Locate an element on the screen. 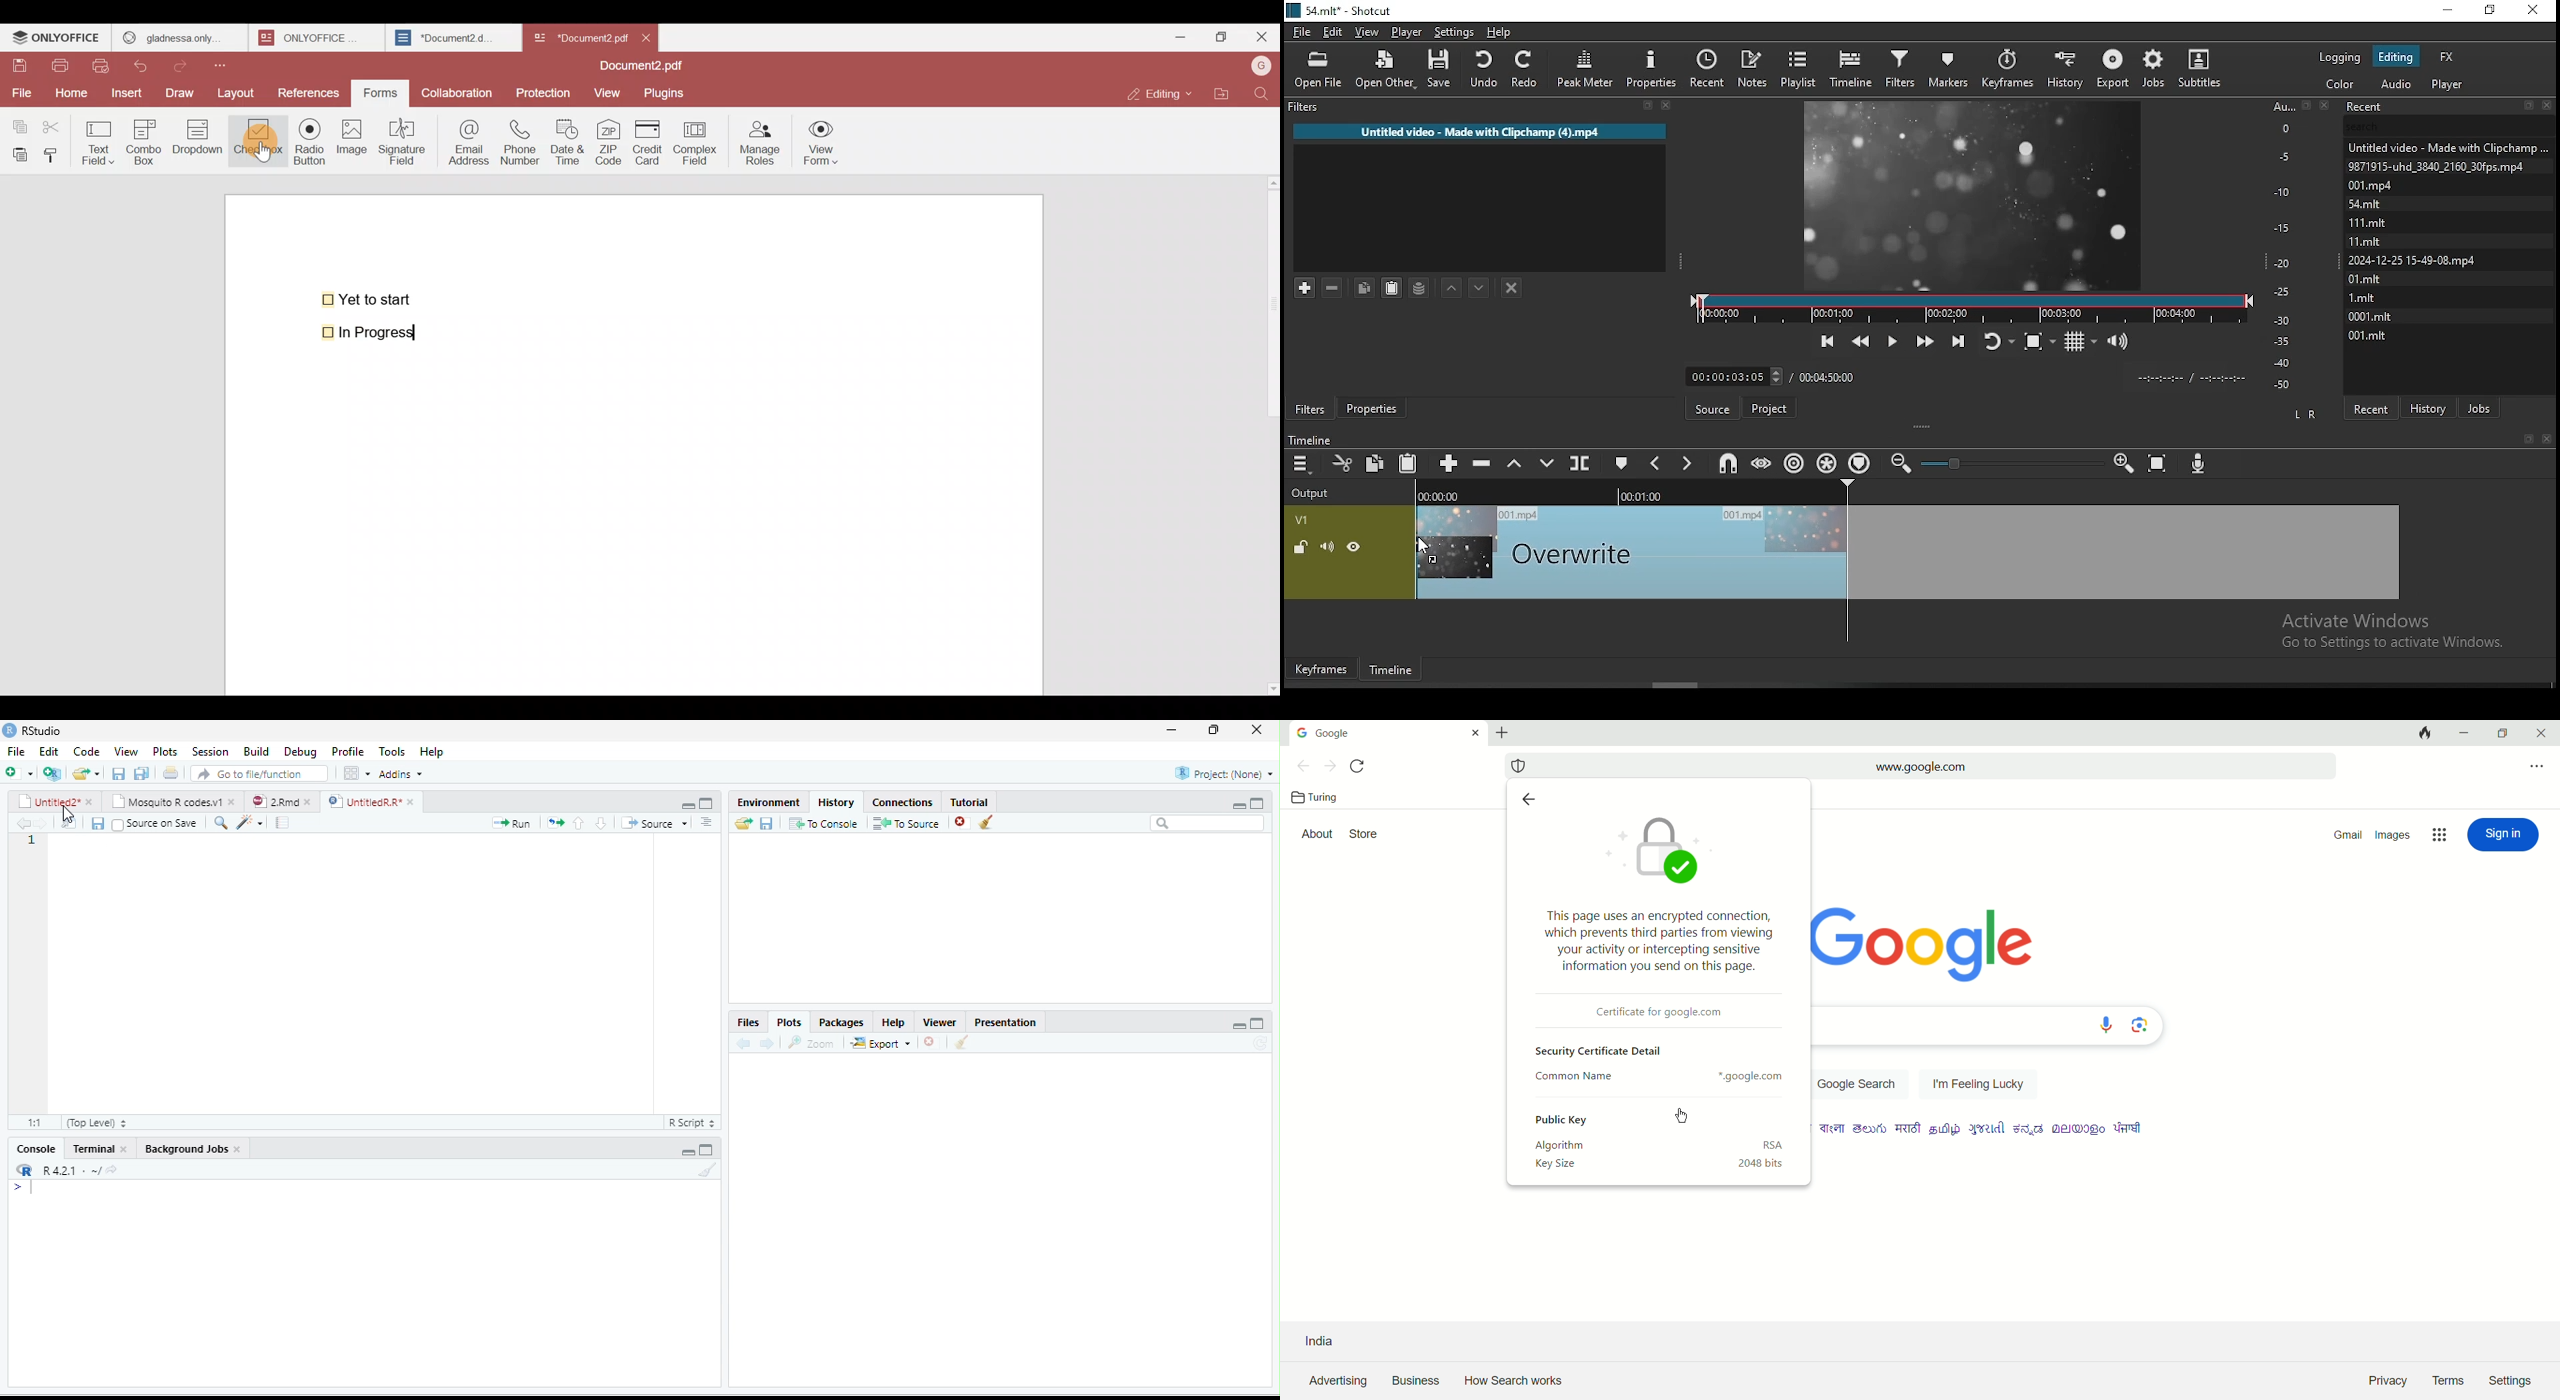  to console is located at coordinates (825, 825).